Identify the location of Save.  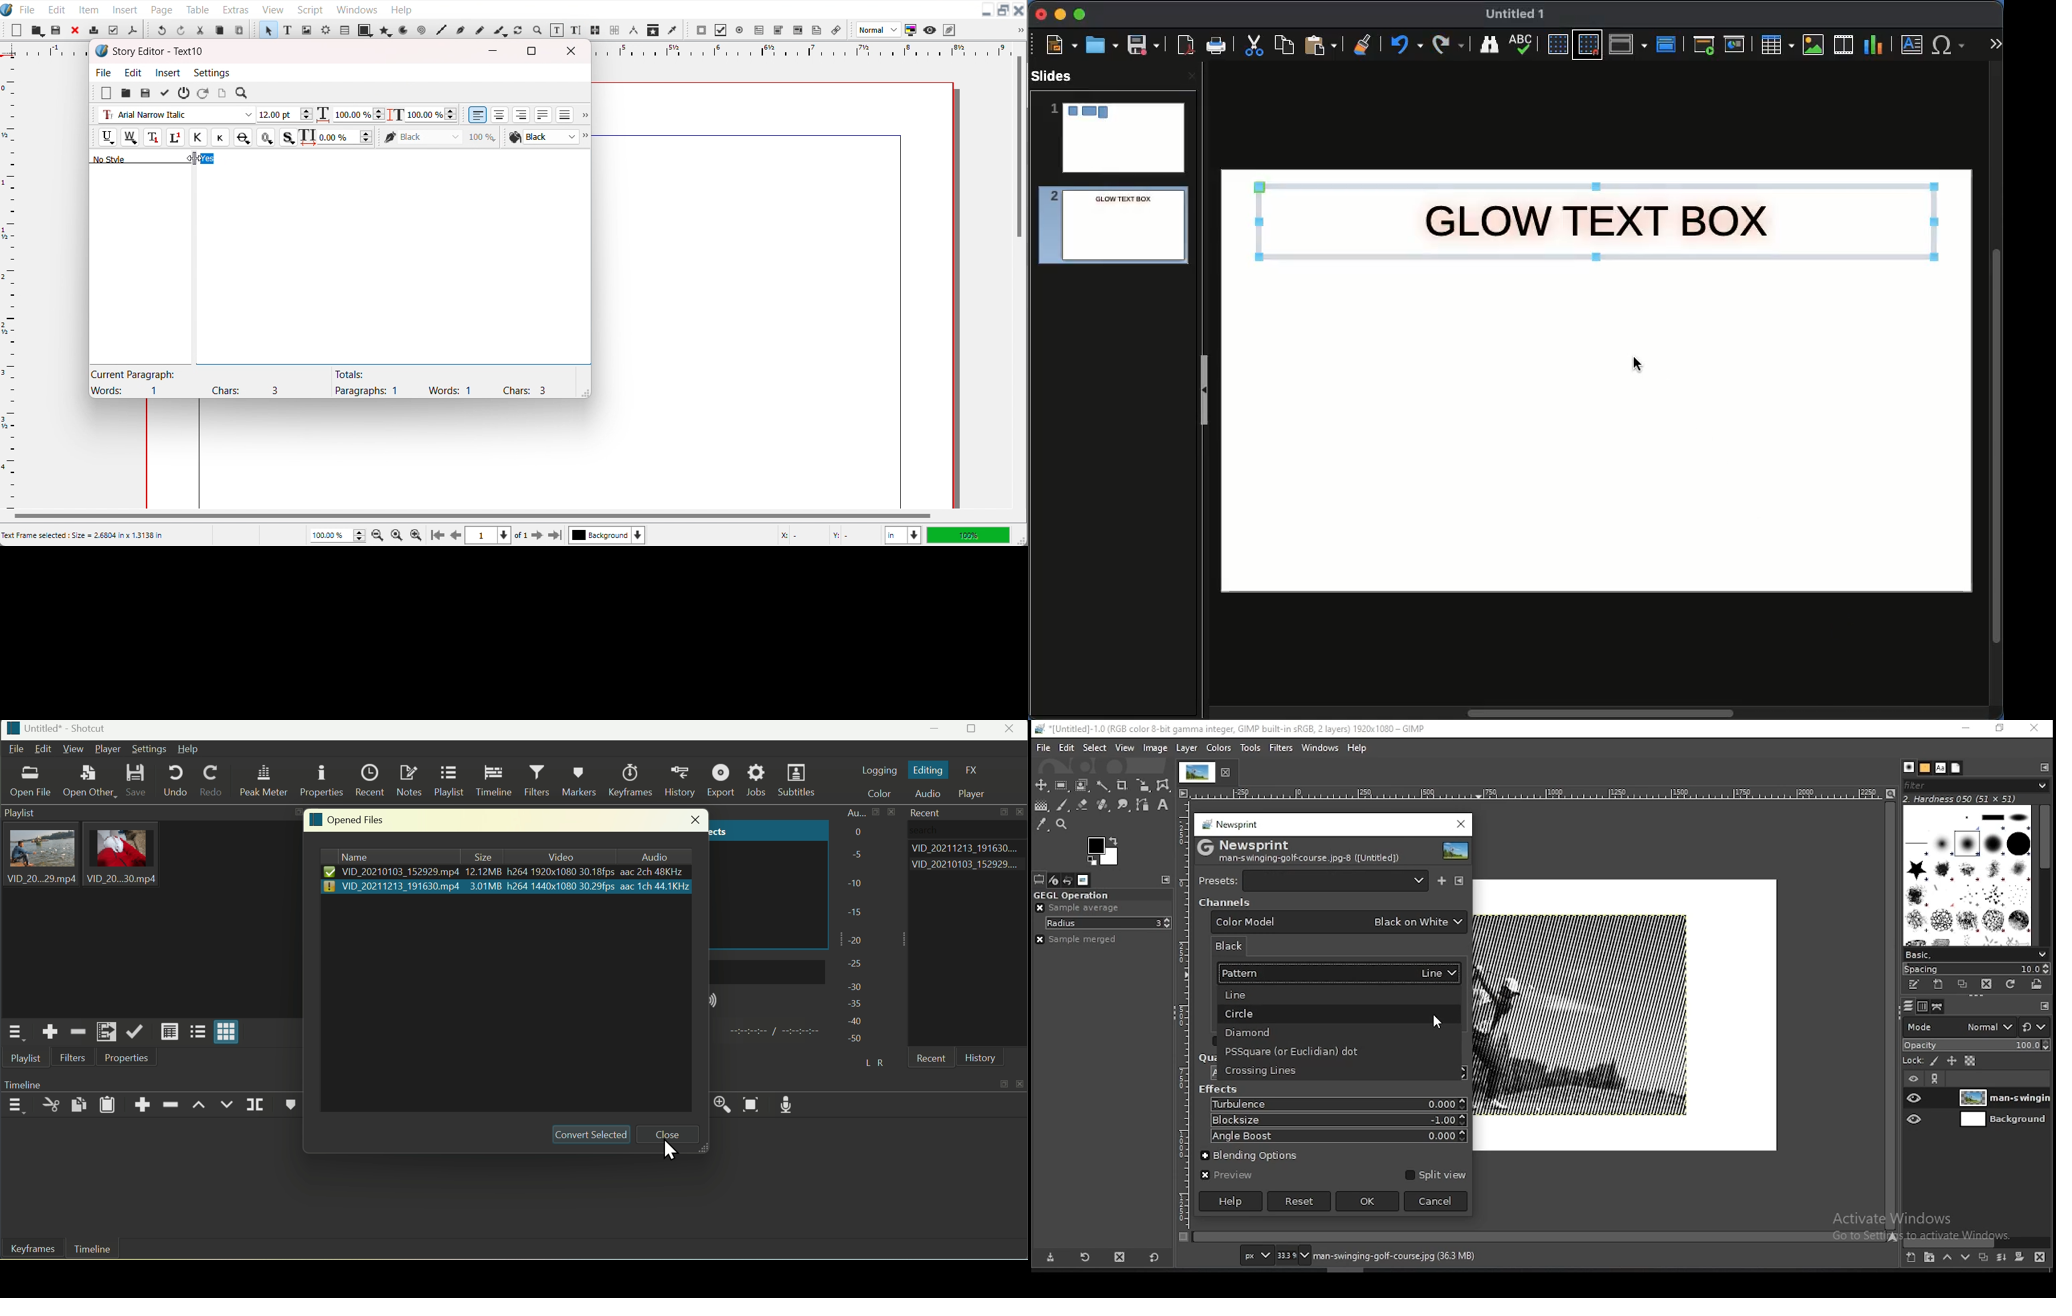
(145, 93).